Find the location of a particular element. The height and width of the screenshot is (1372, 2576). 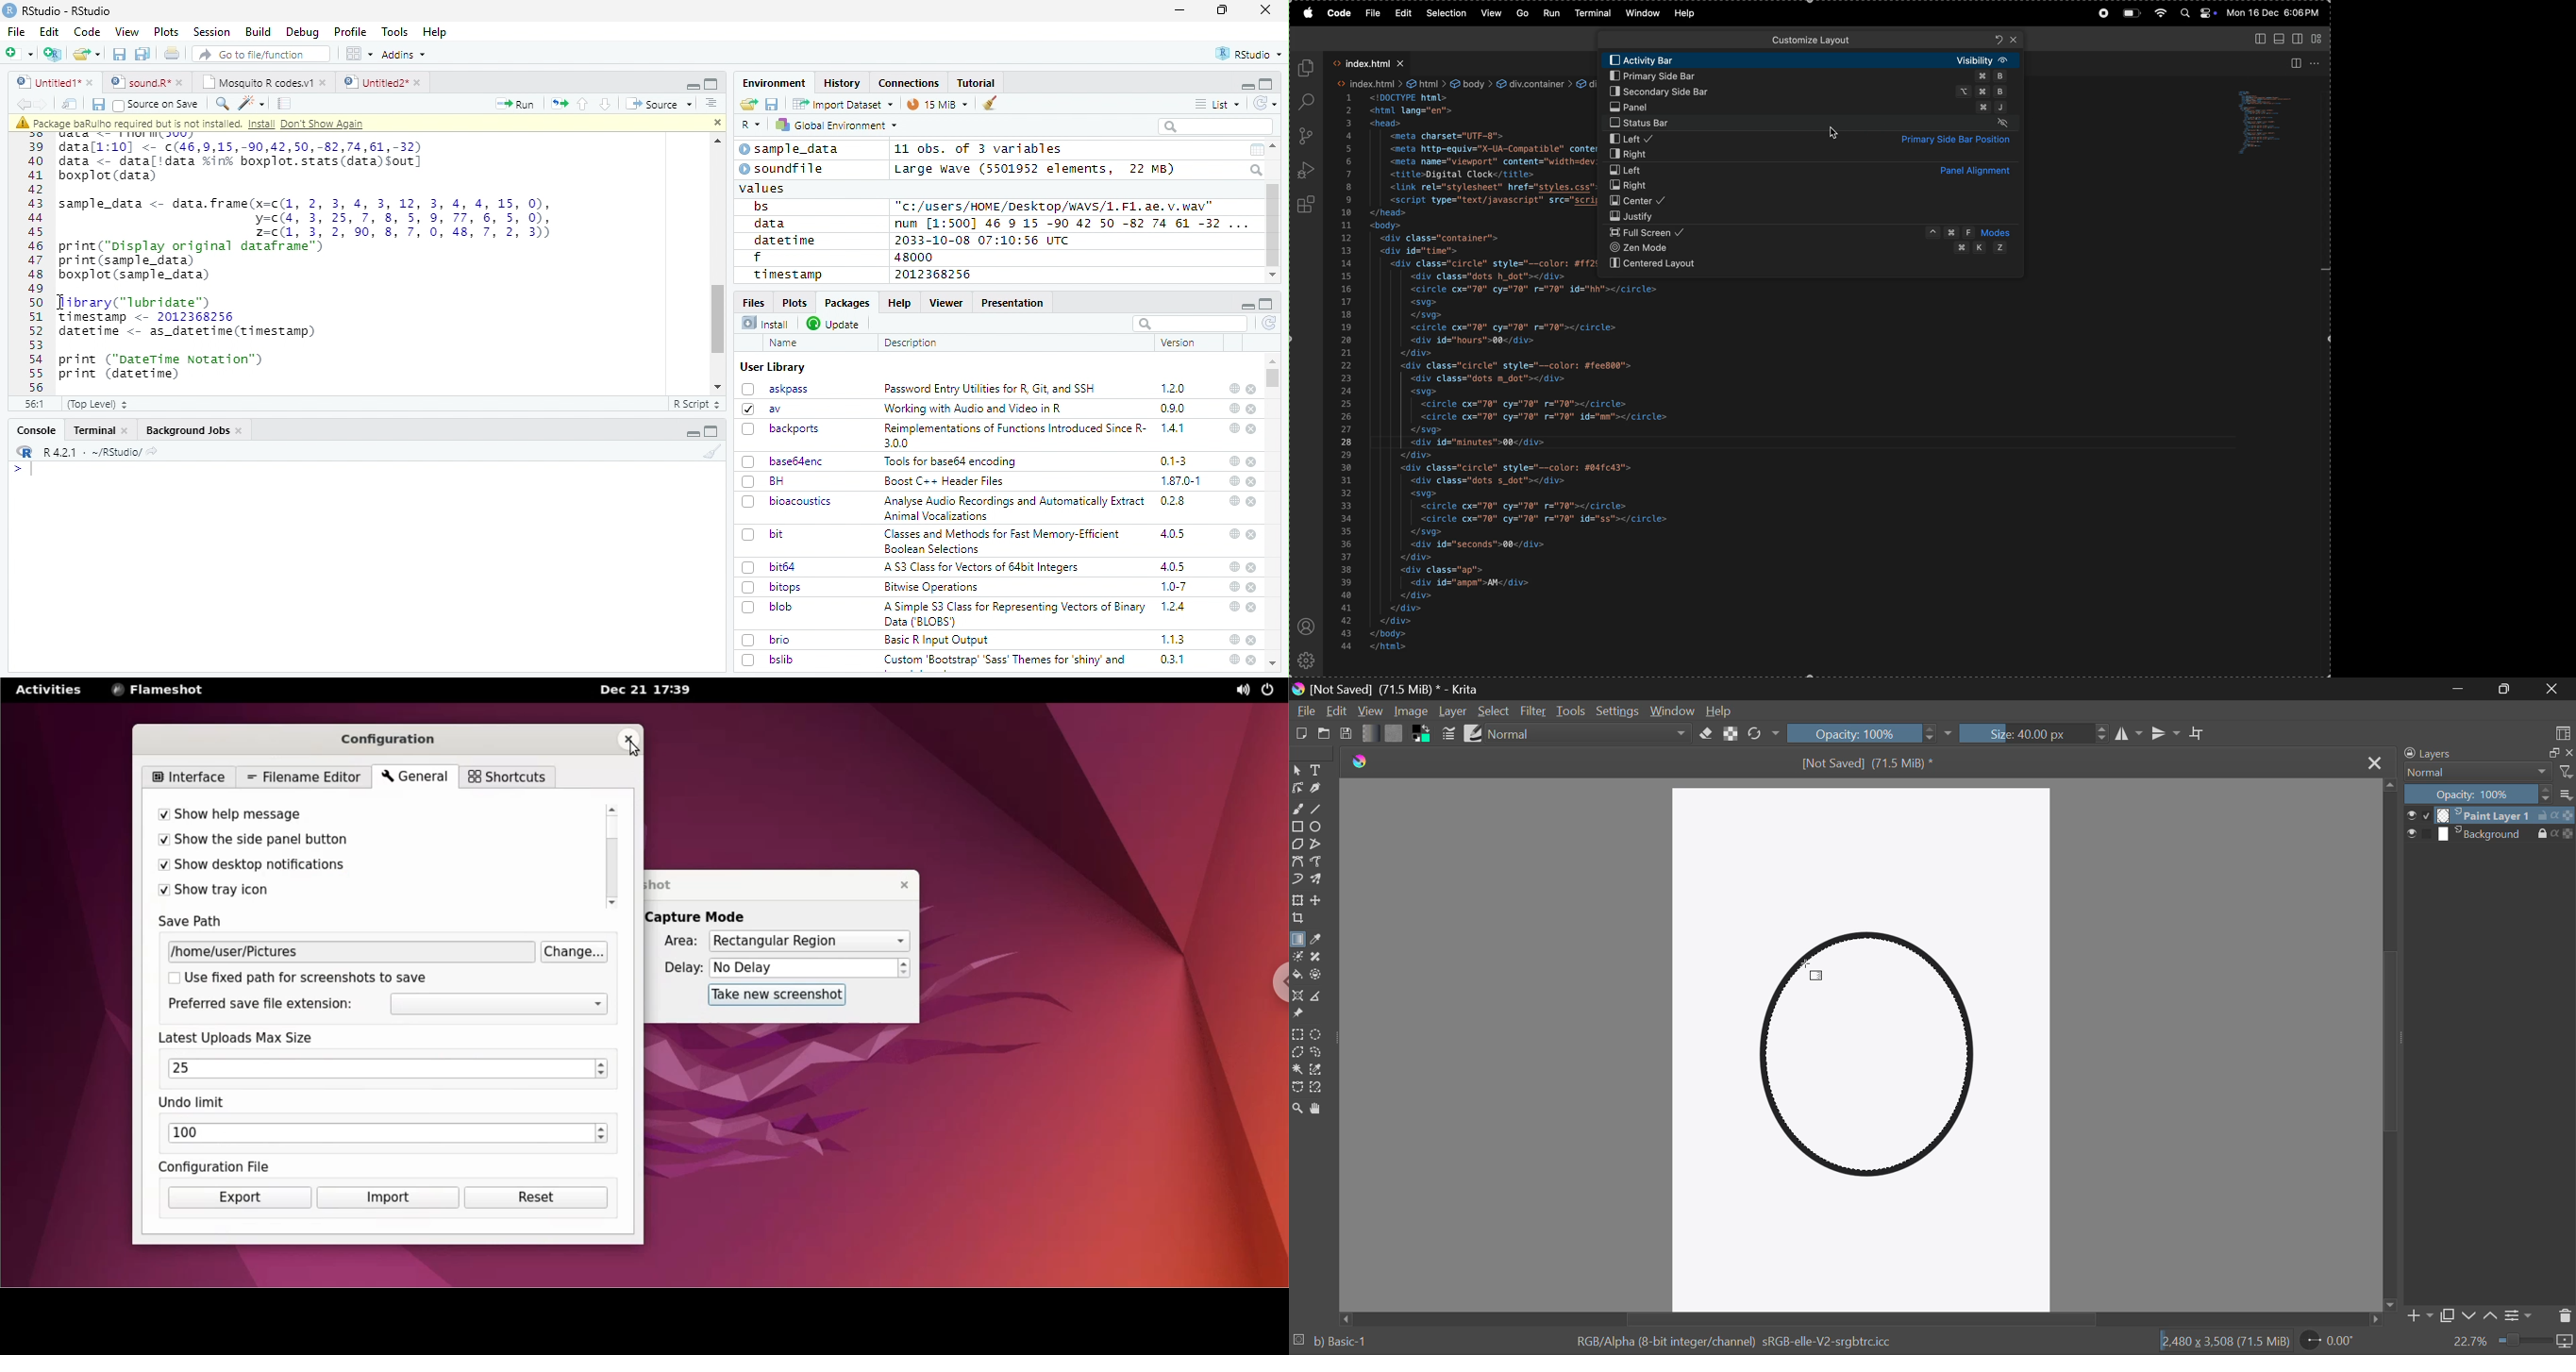

View is located at coordinates (127, 32).